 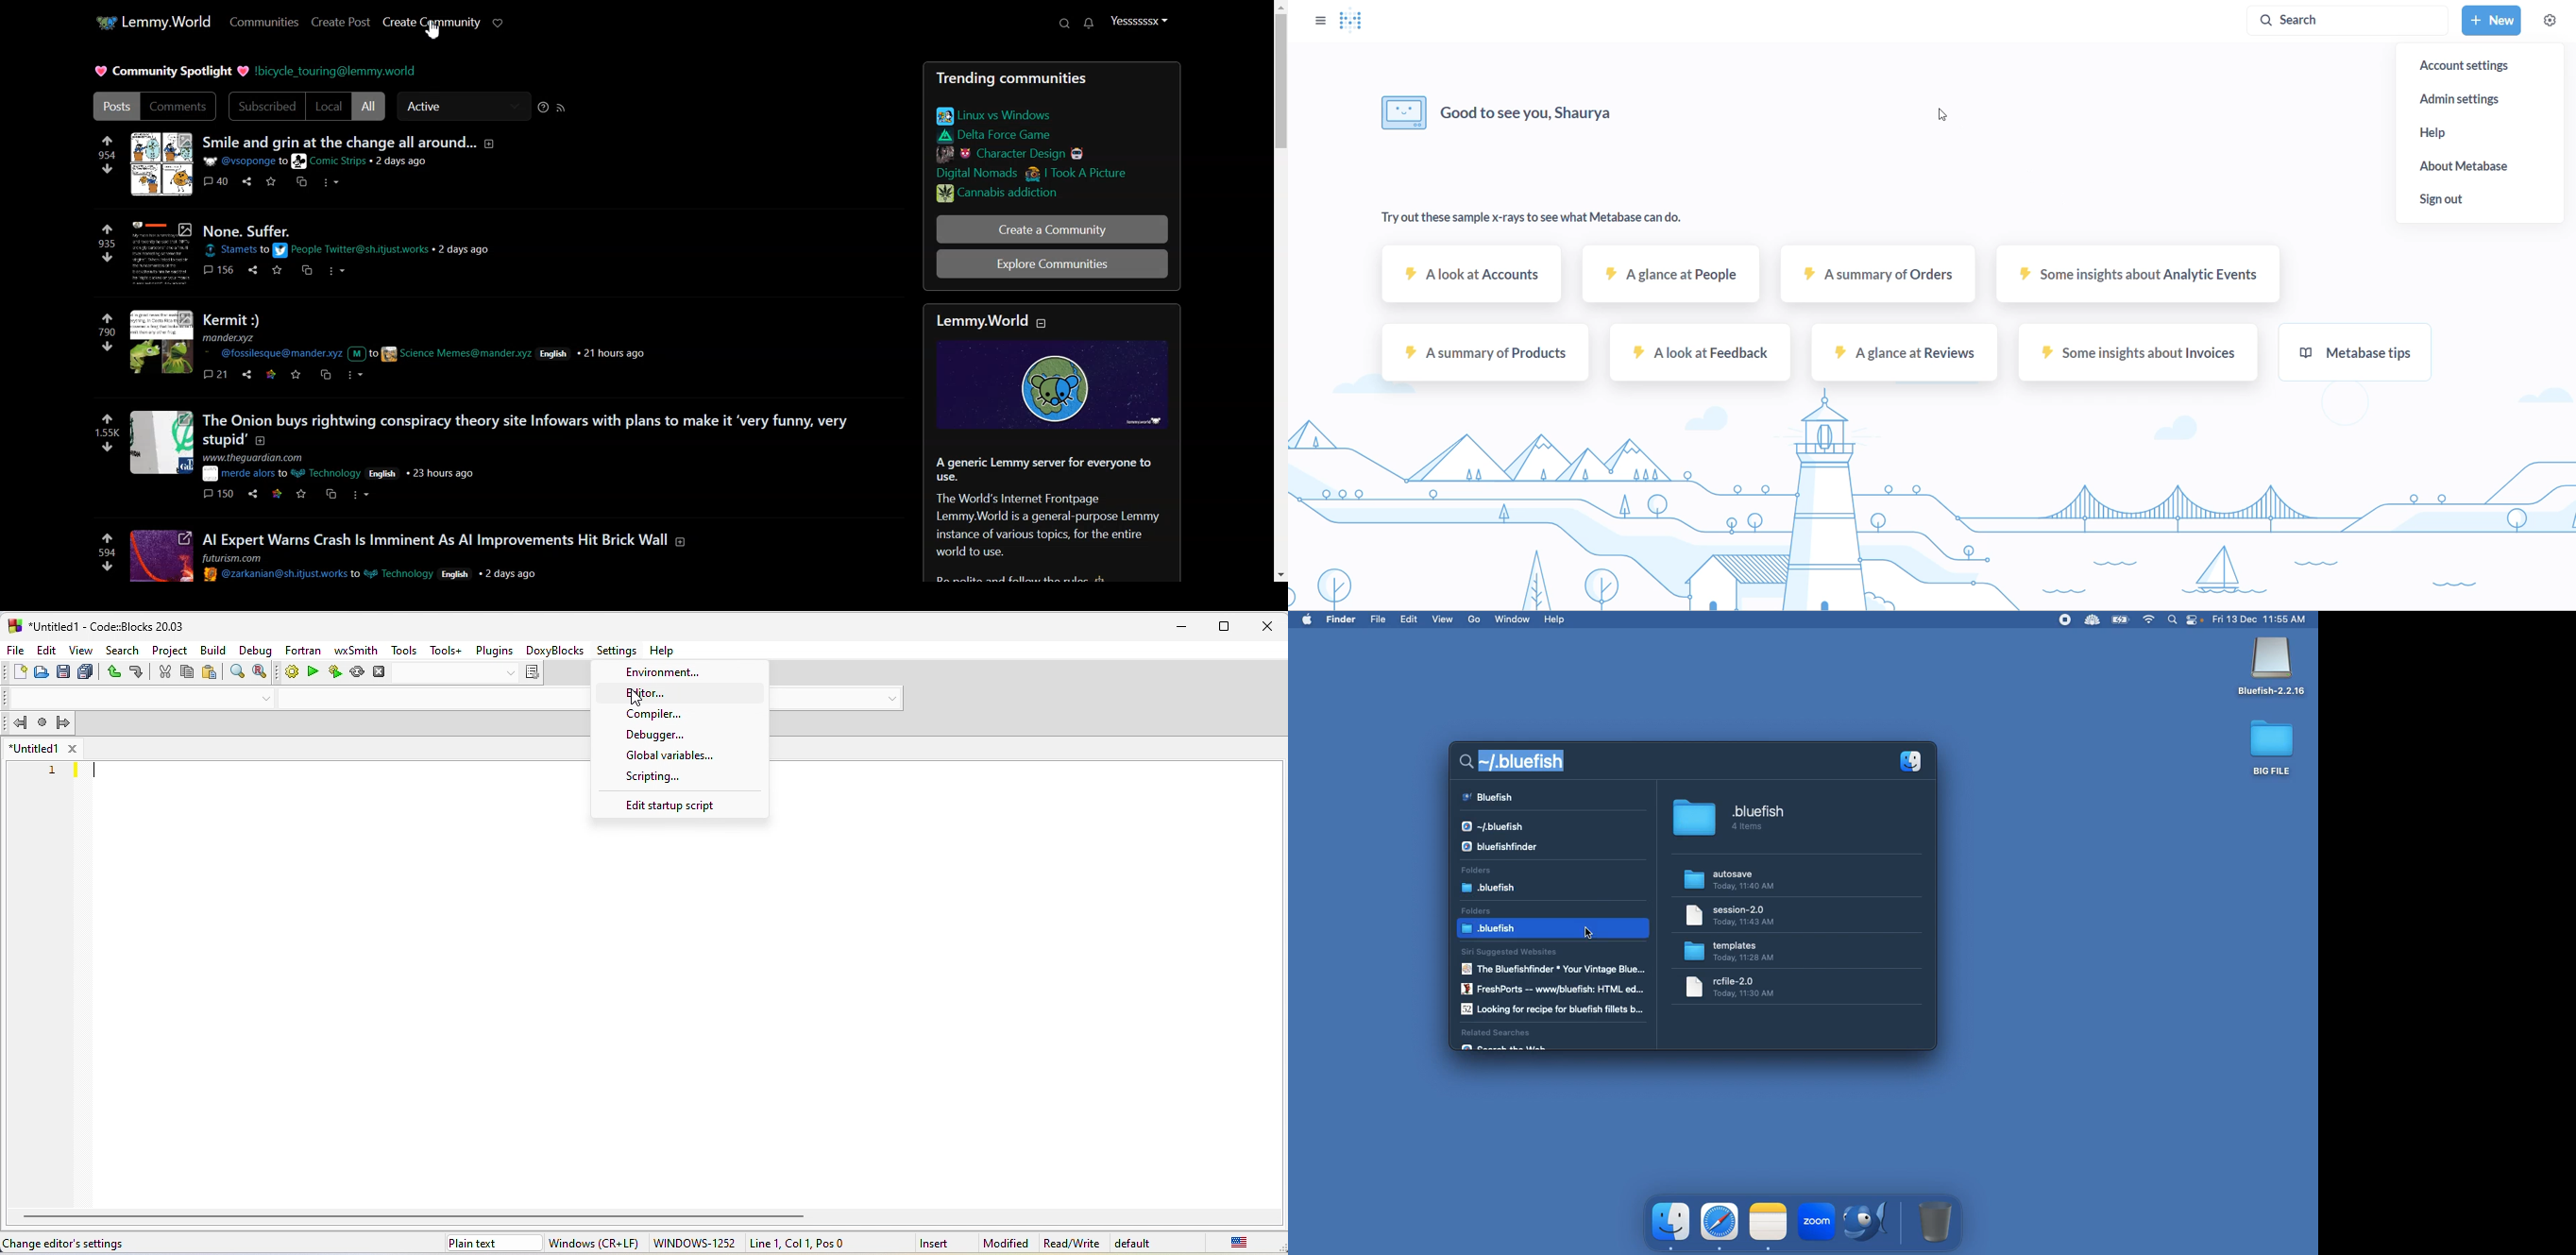 I want to click on close, so click(x=1266, y=627).